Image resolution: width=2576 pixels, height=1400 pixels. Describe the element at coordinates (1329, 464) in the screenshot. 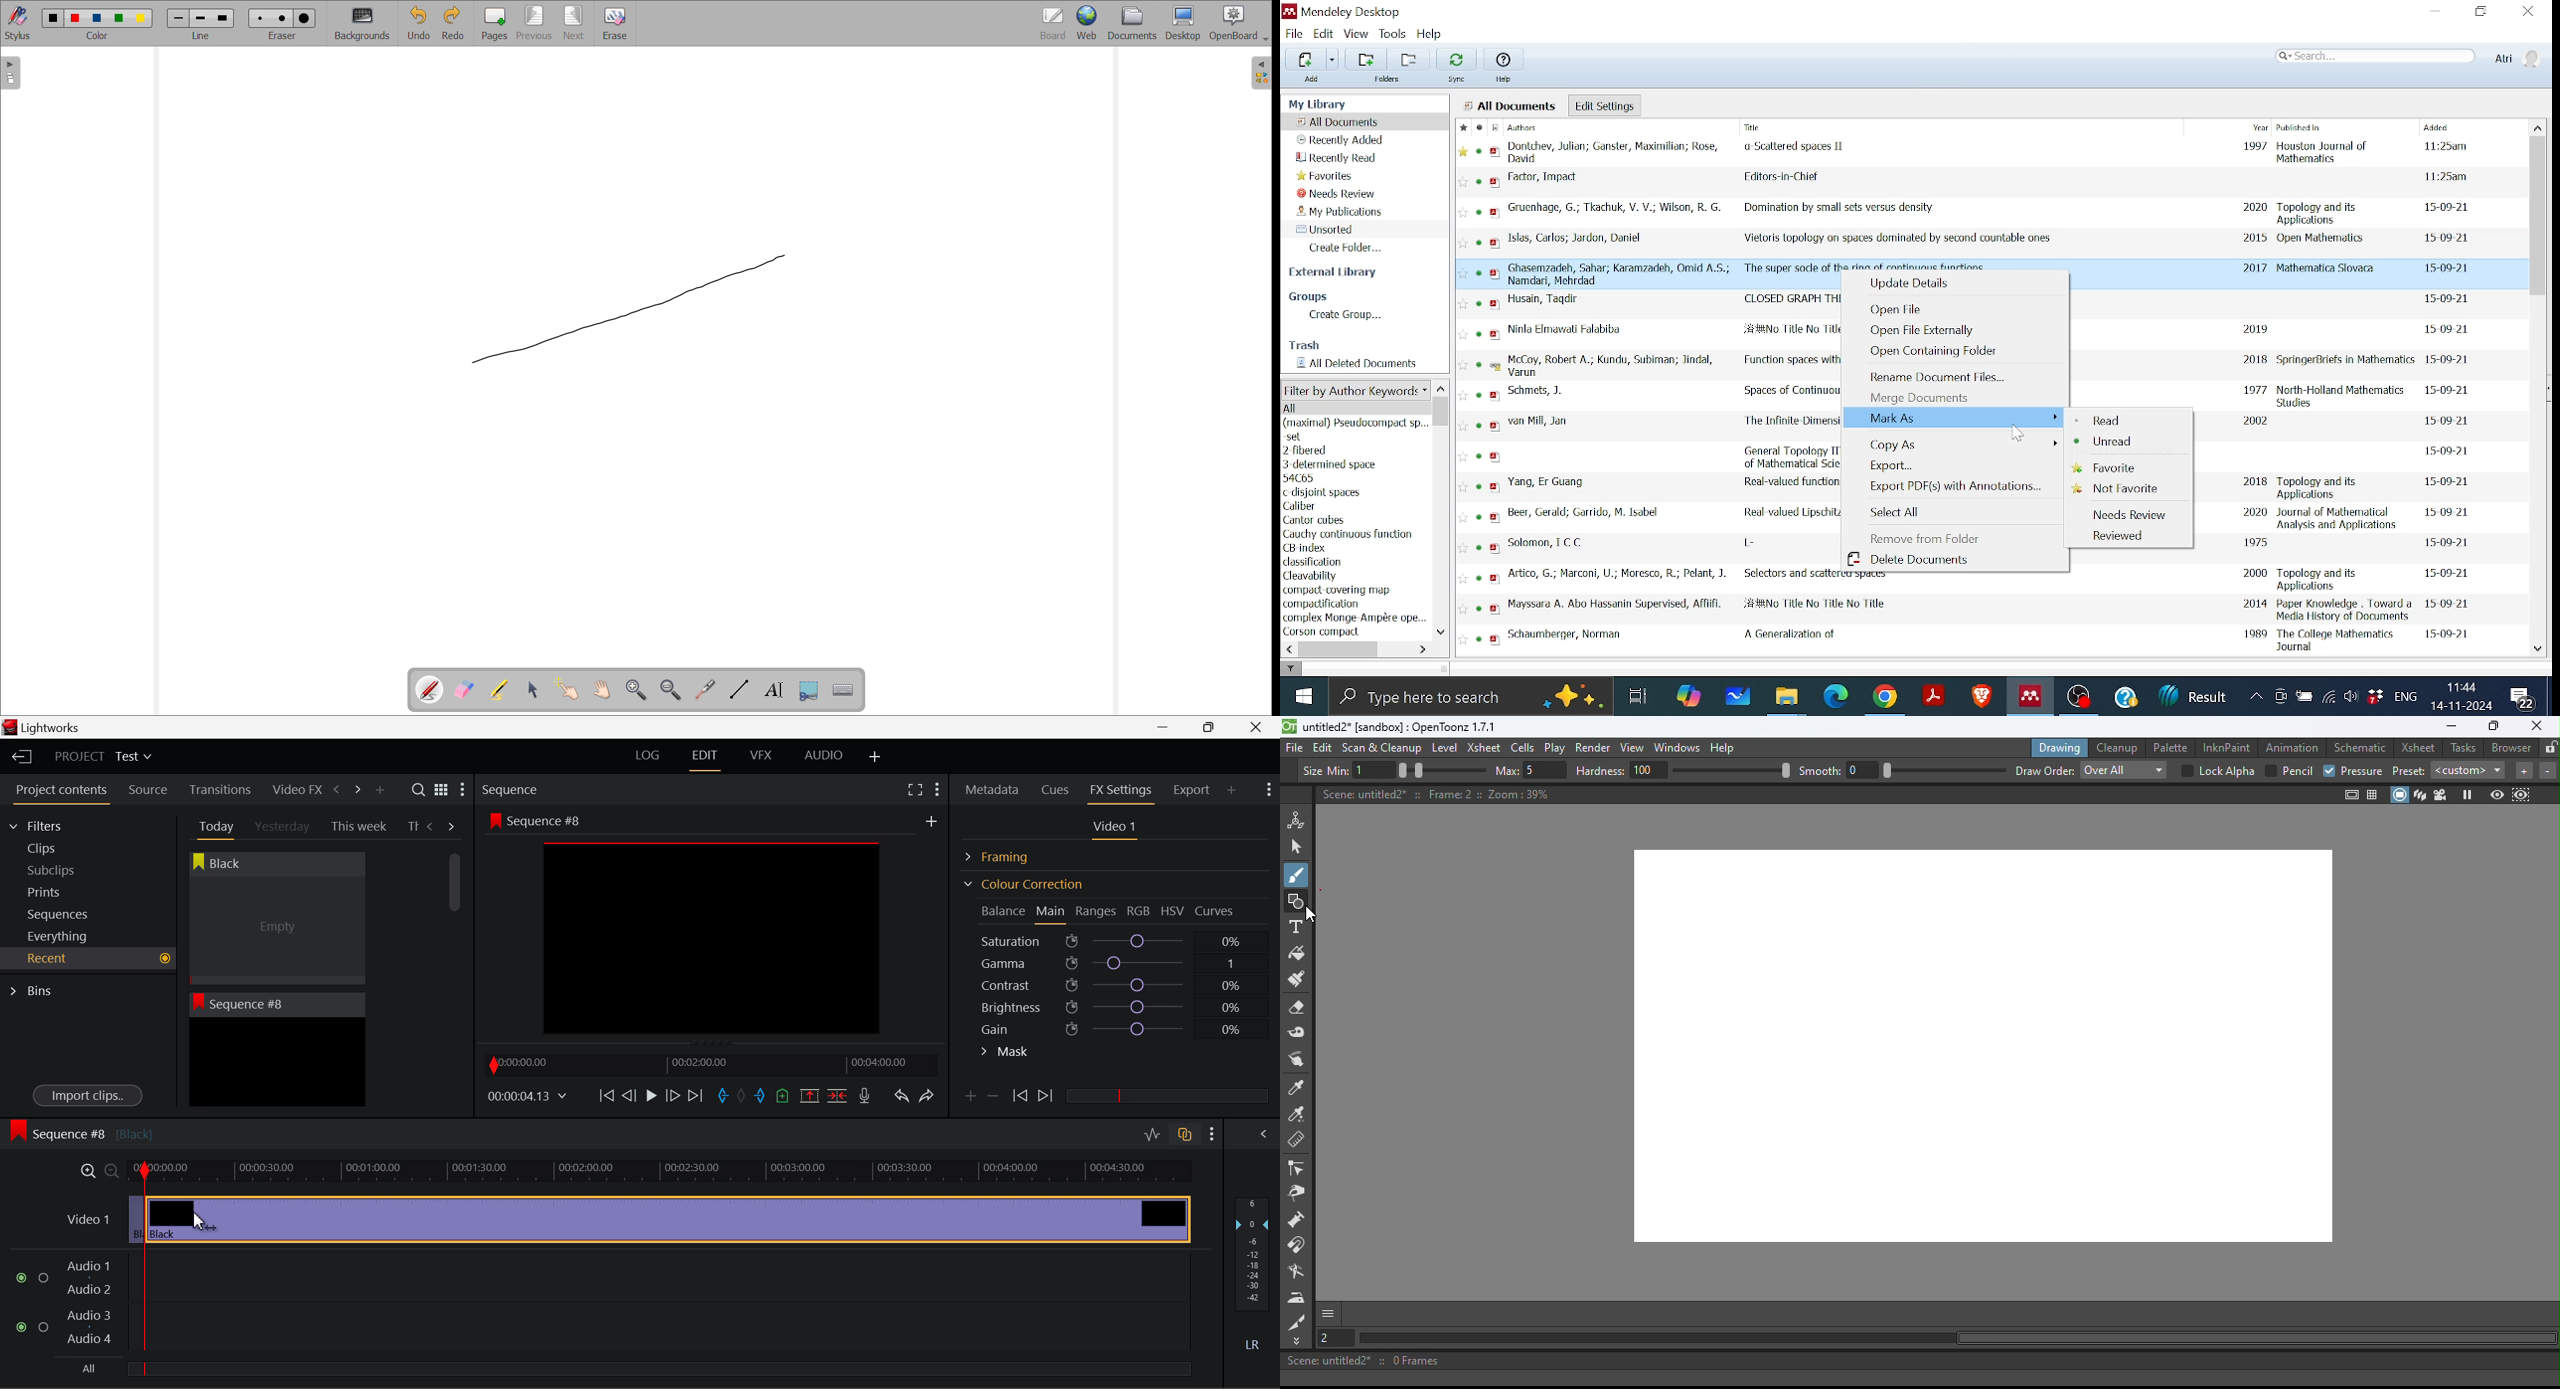

I see `3 determined space` at that location.